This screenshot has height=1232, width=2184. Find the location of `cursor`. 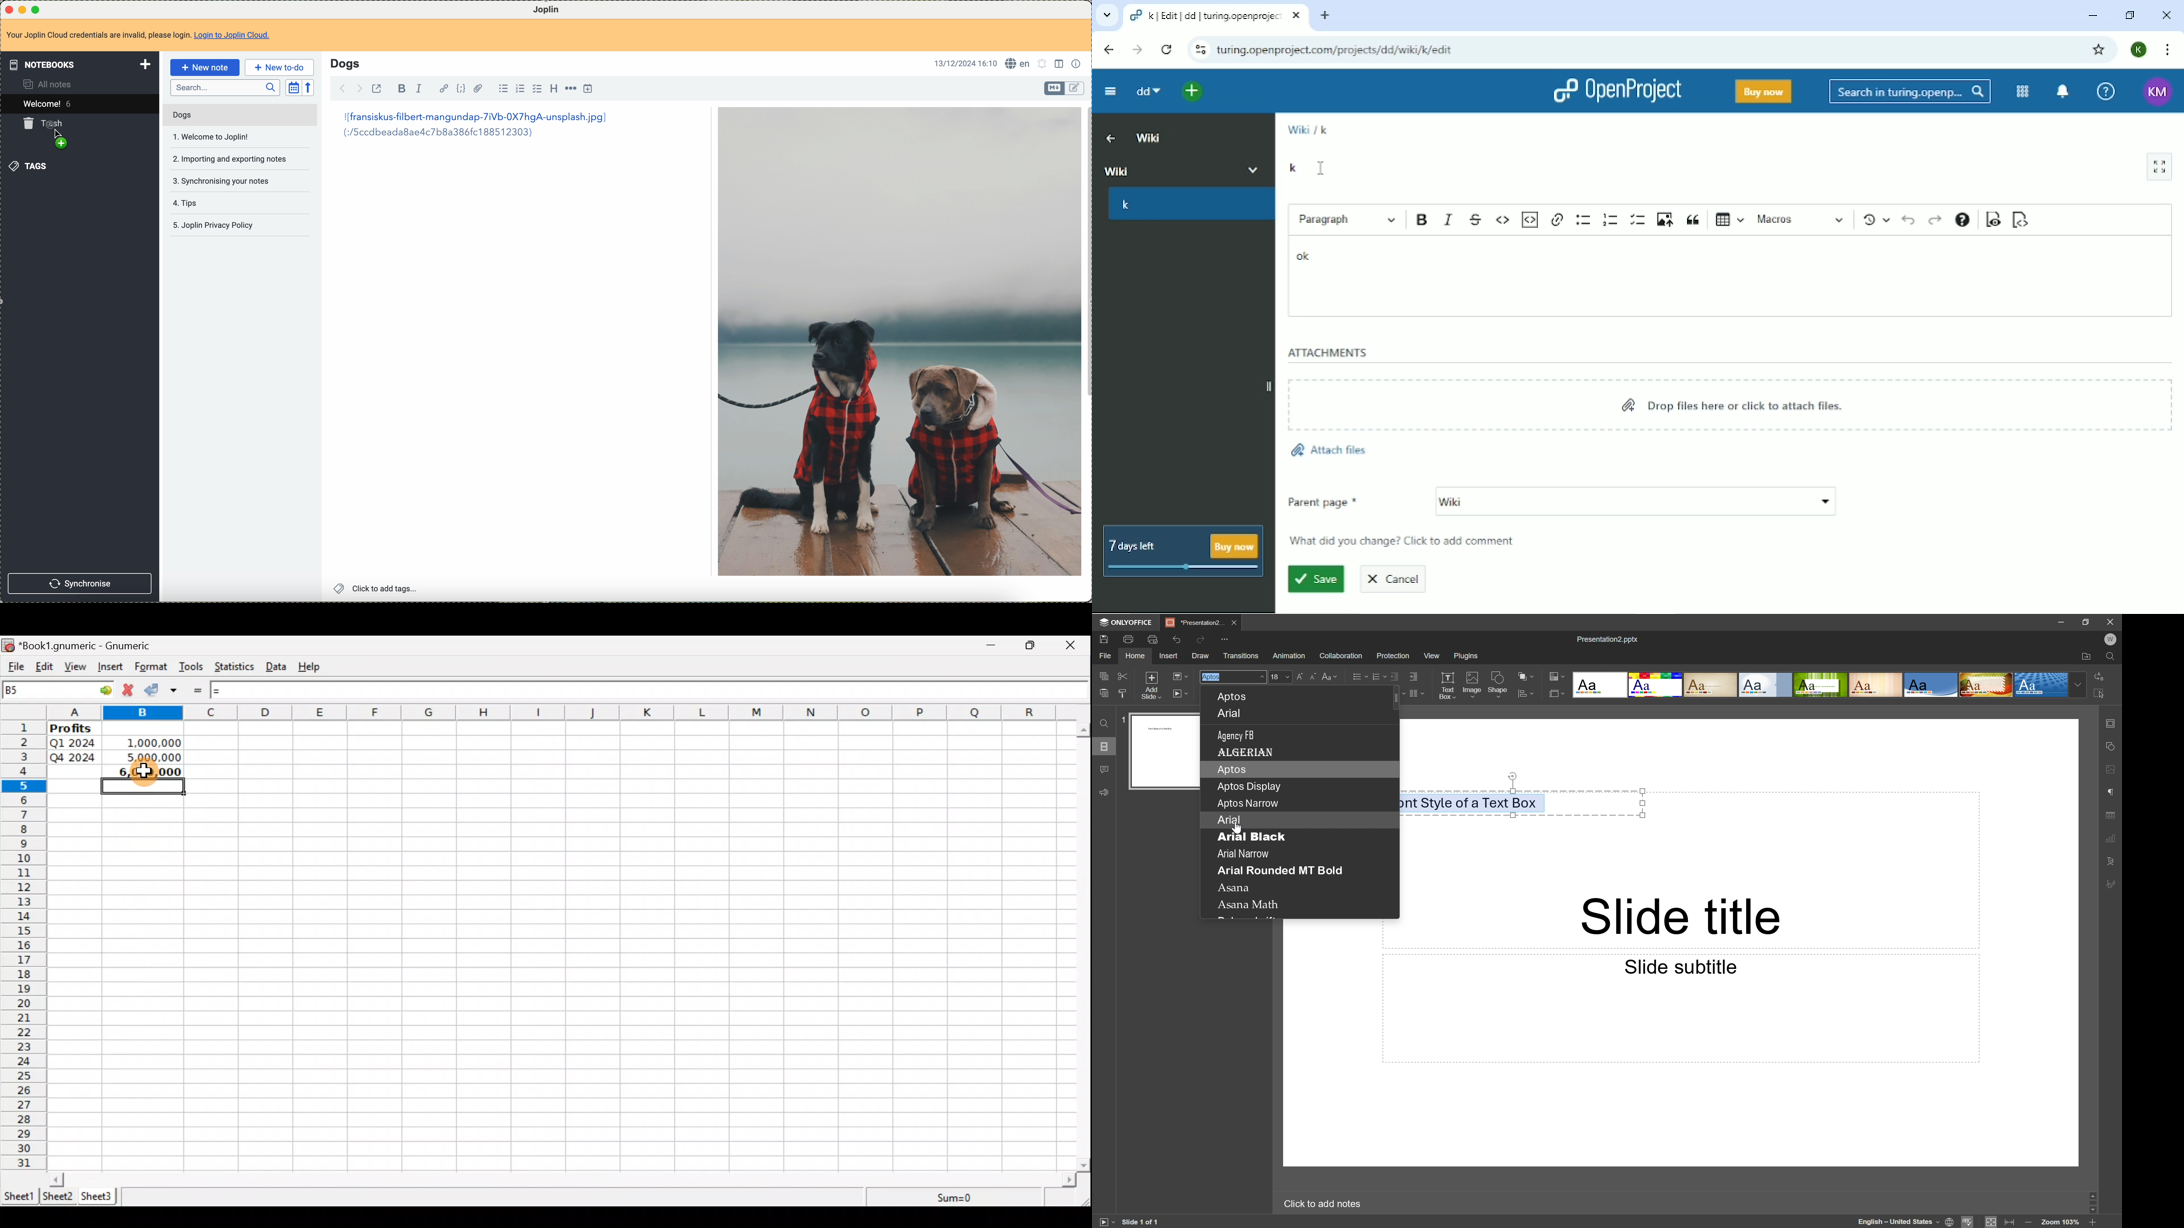

cursor is located at coordinates (1238, 828).